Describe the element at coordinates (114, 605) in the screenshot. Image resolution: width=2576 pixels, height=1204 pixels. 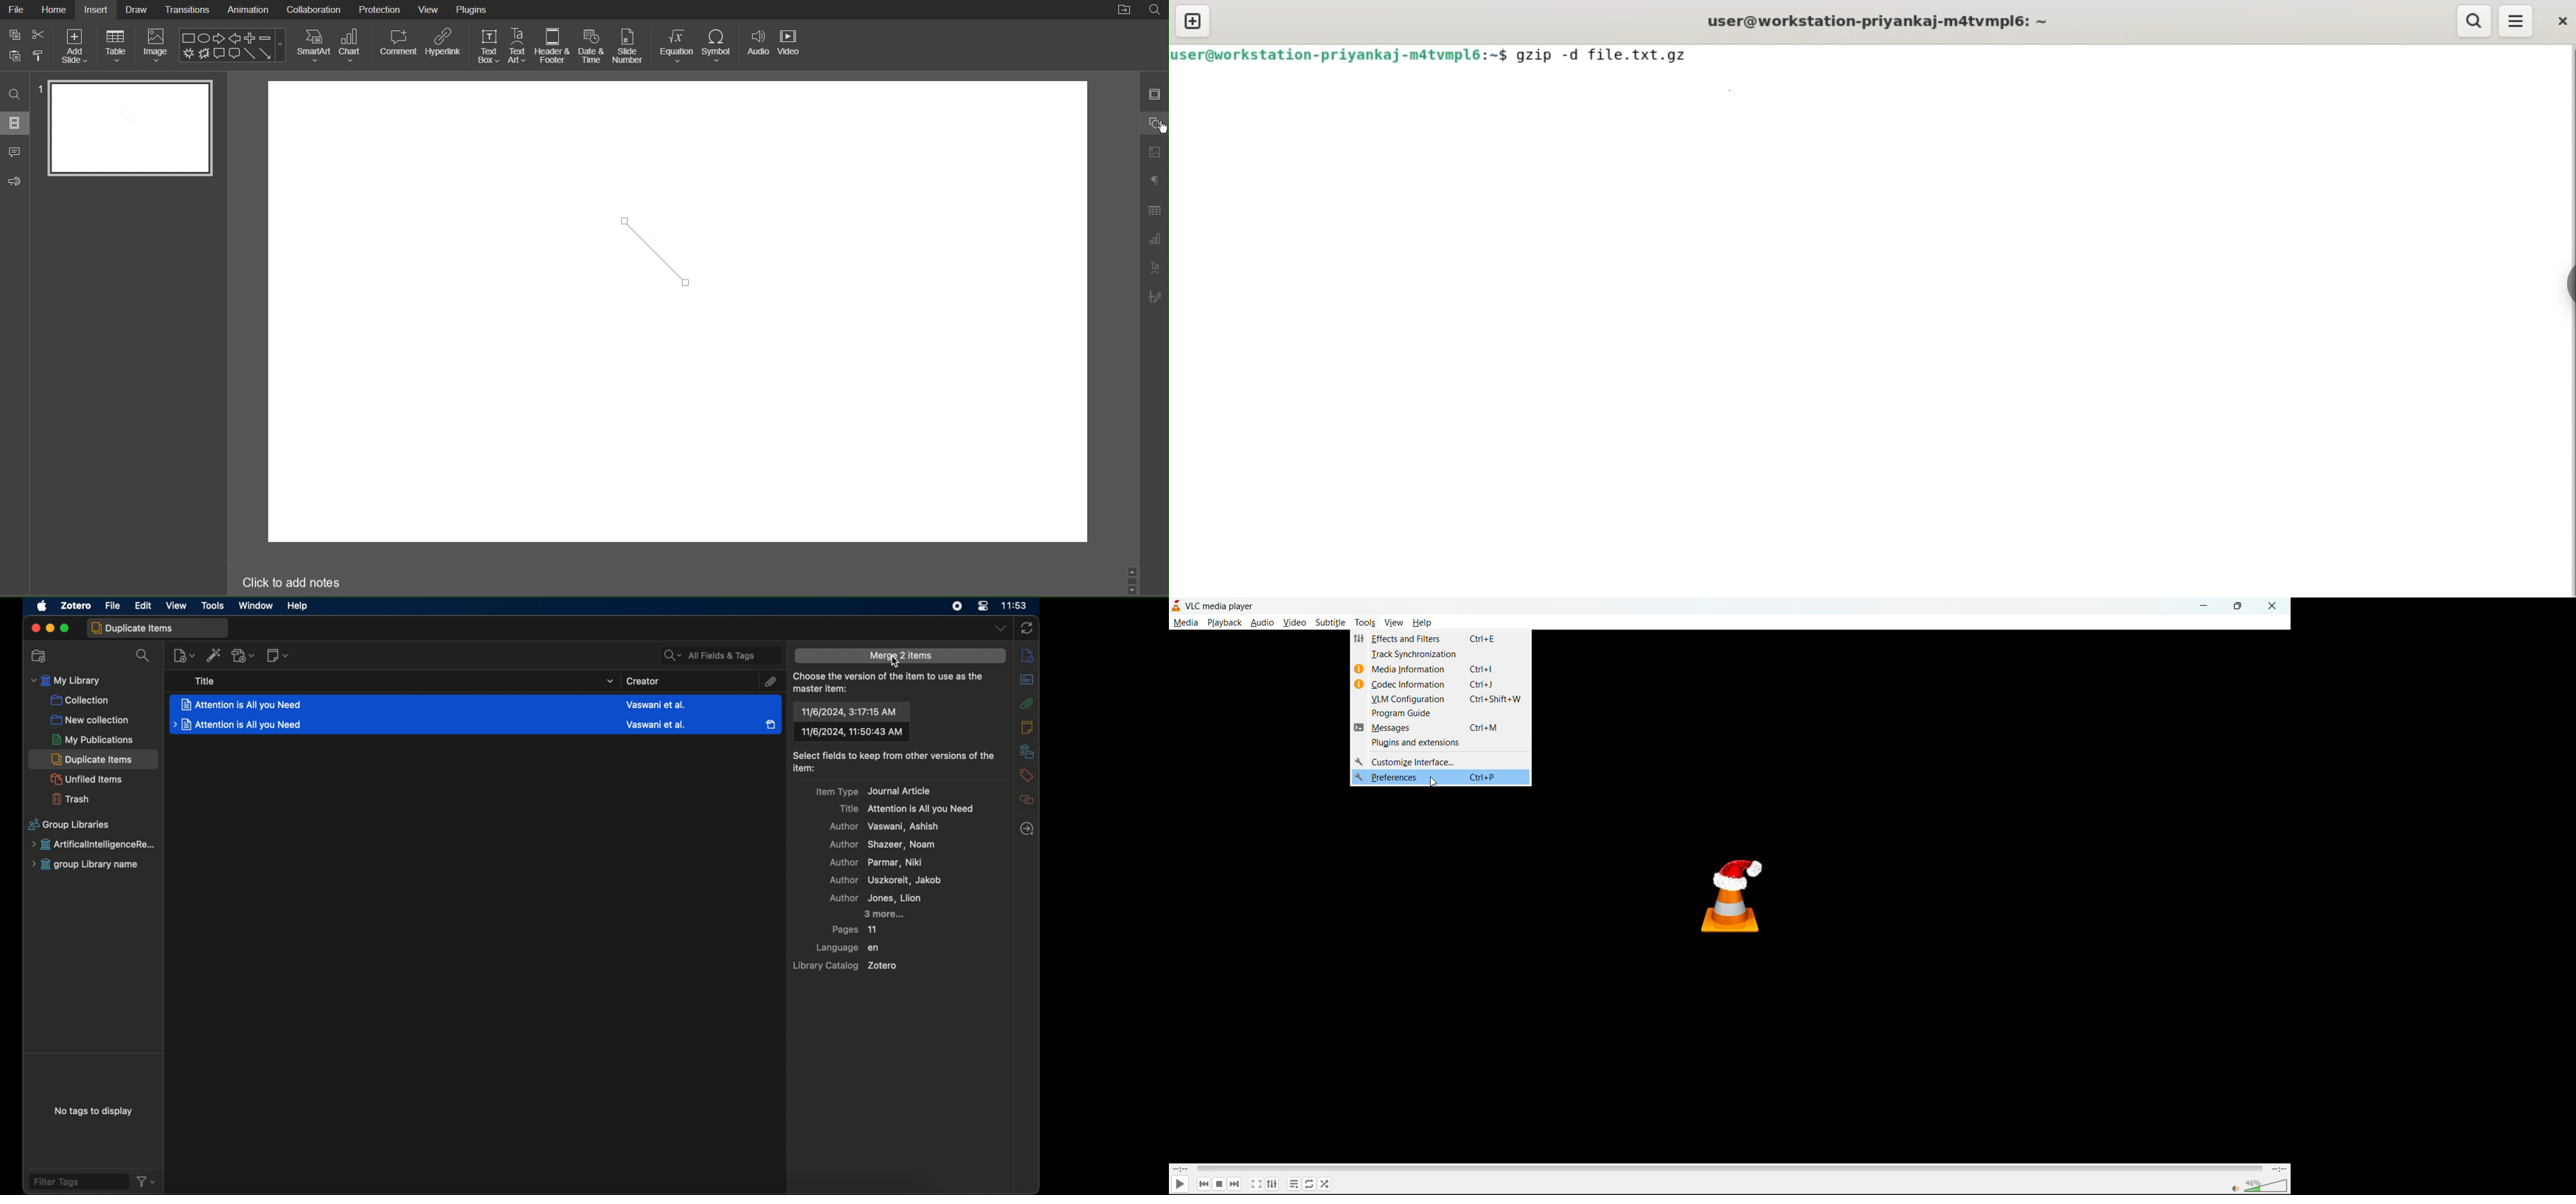
I see `file` at that location.